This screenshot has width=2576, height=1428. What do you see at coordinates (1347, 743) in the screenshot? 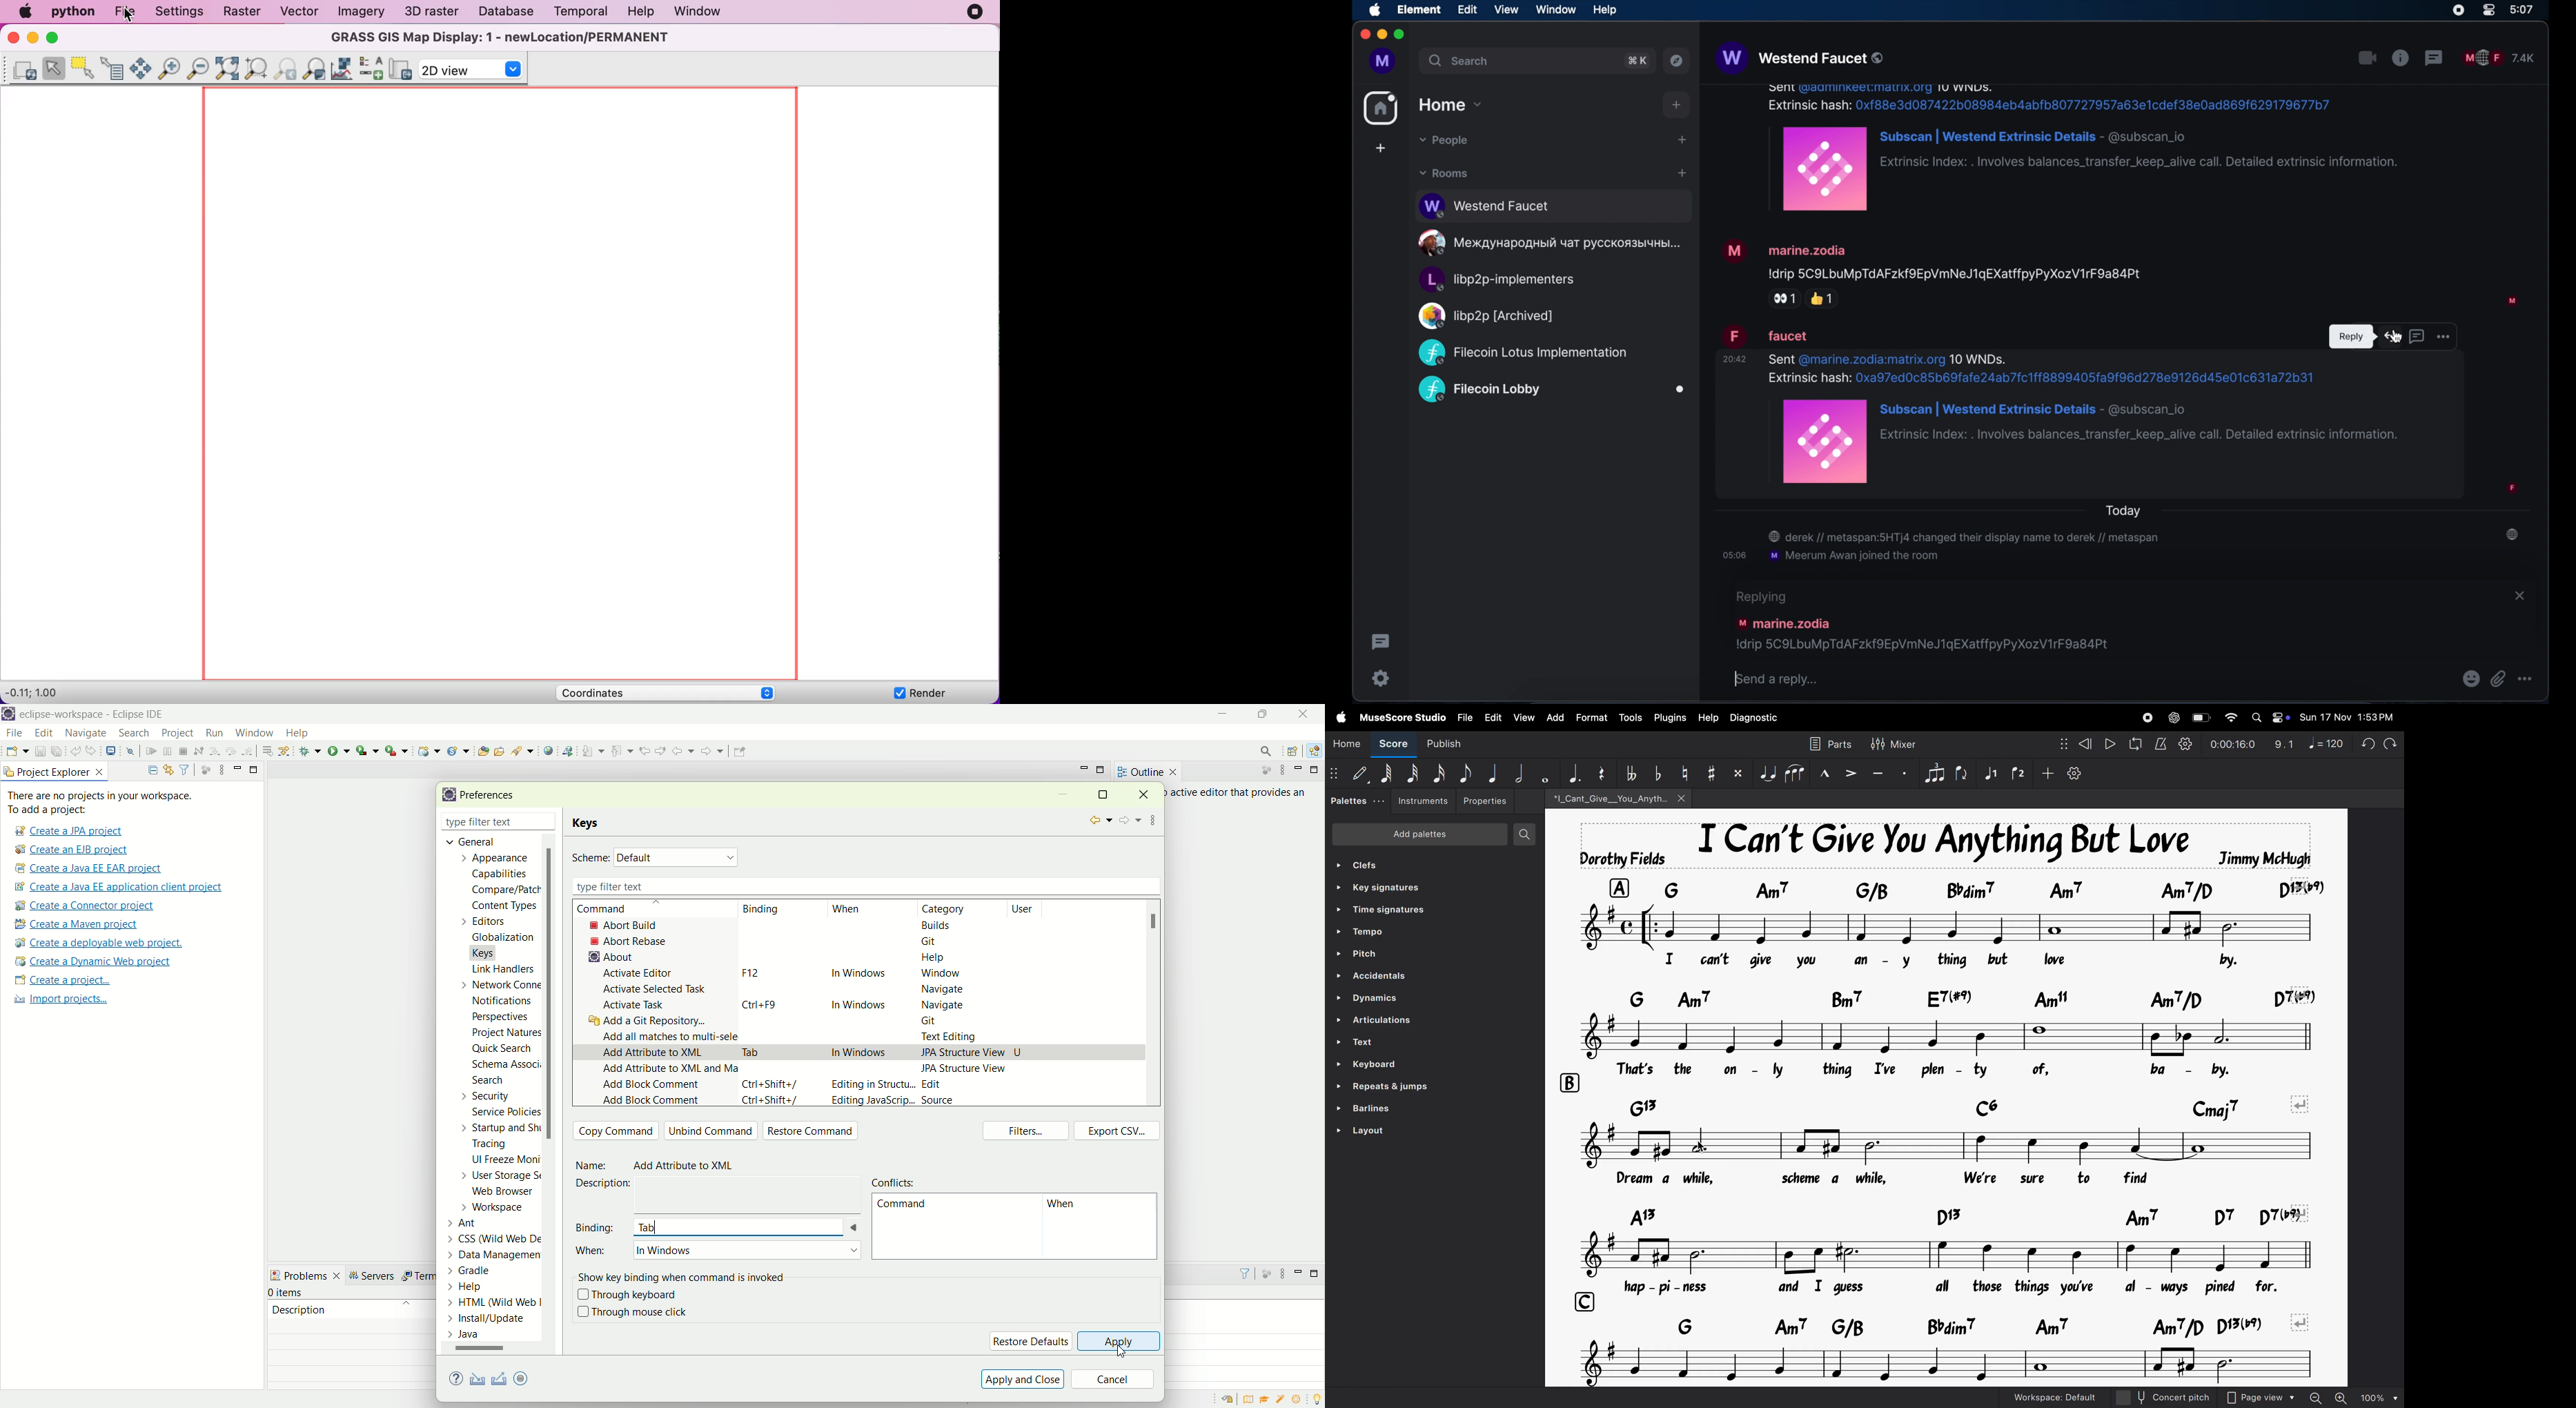
I see `Home` at bounding box center [1347, 743].